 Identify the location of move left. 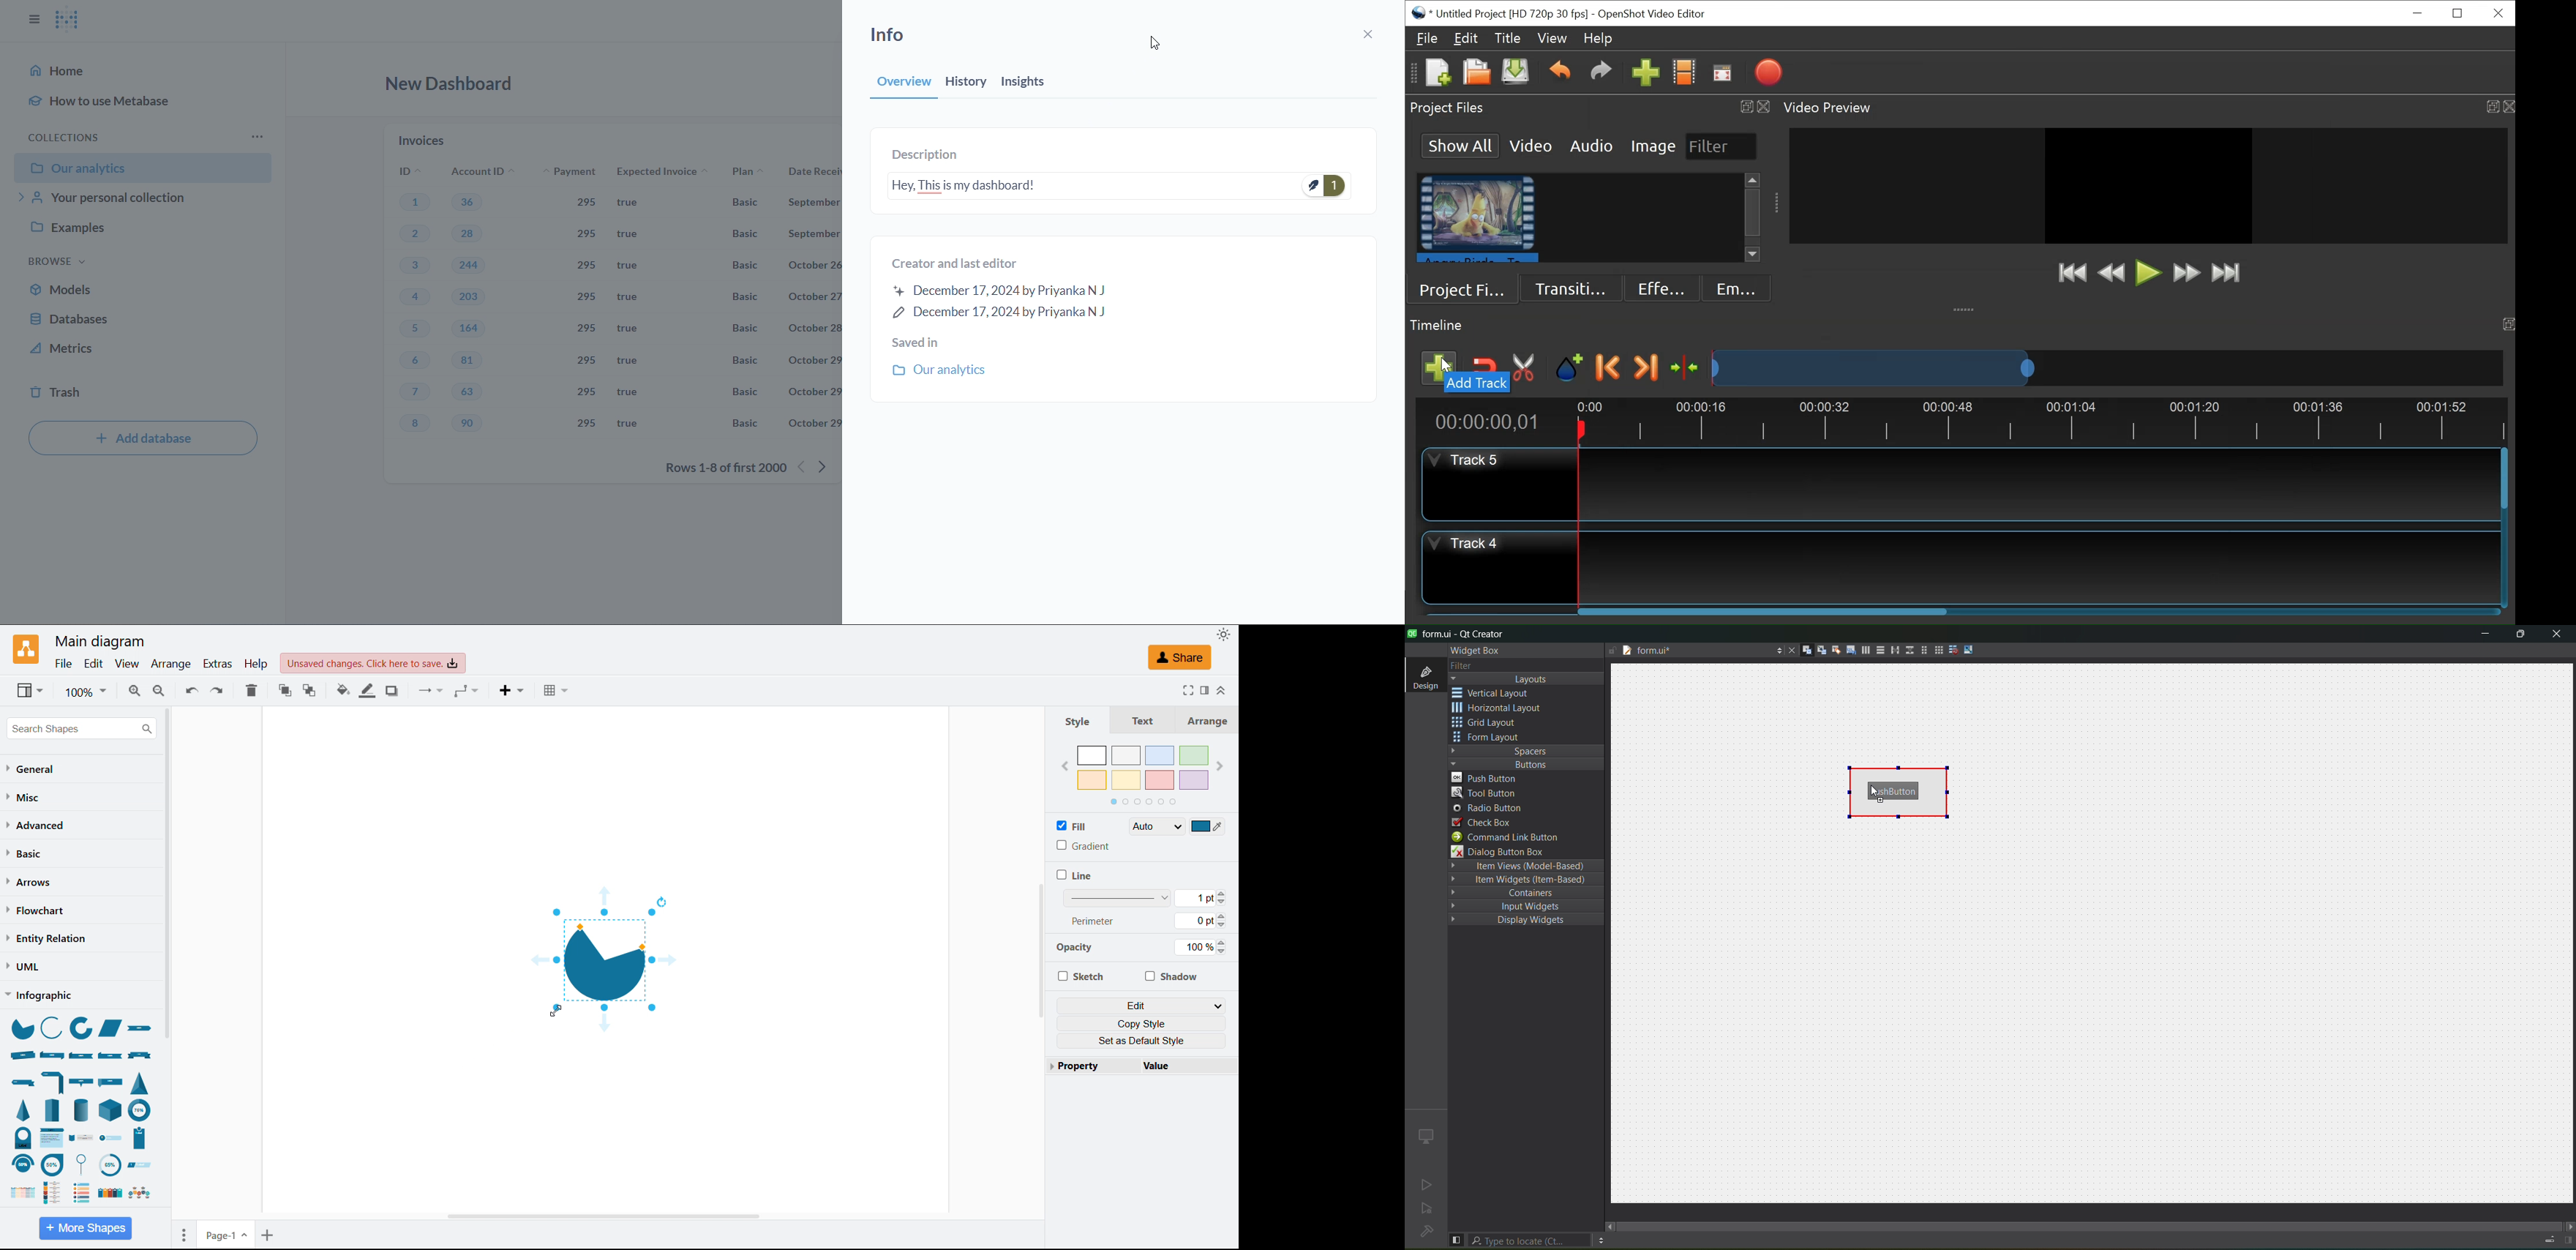
(1610, 1226).